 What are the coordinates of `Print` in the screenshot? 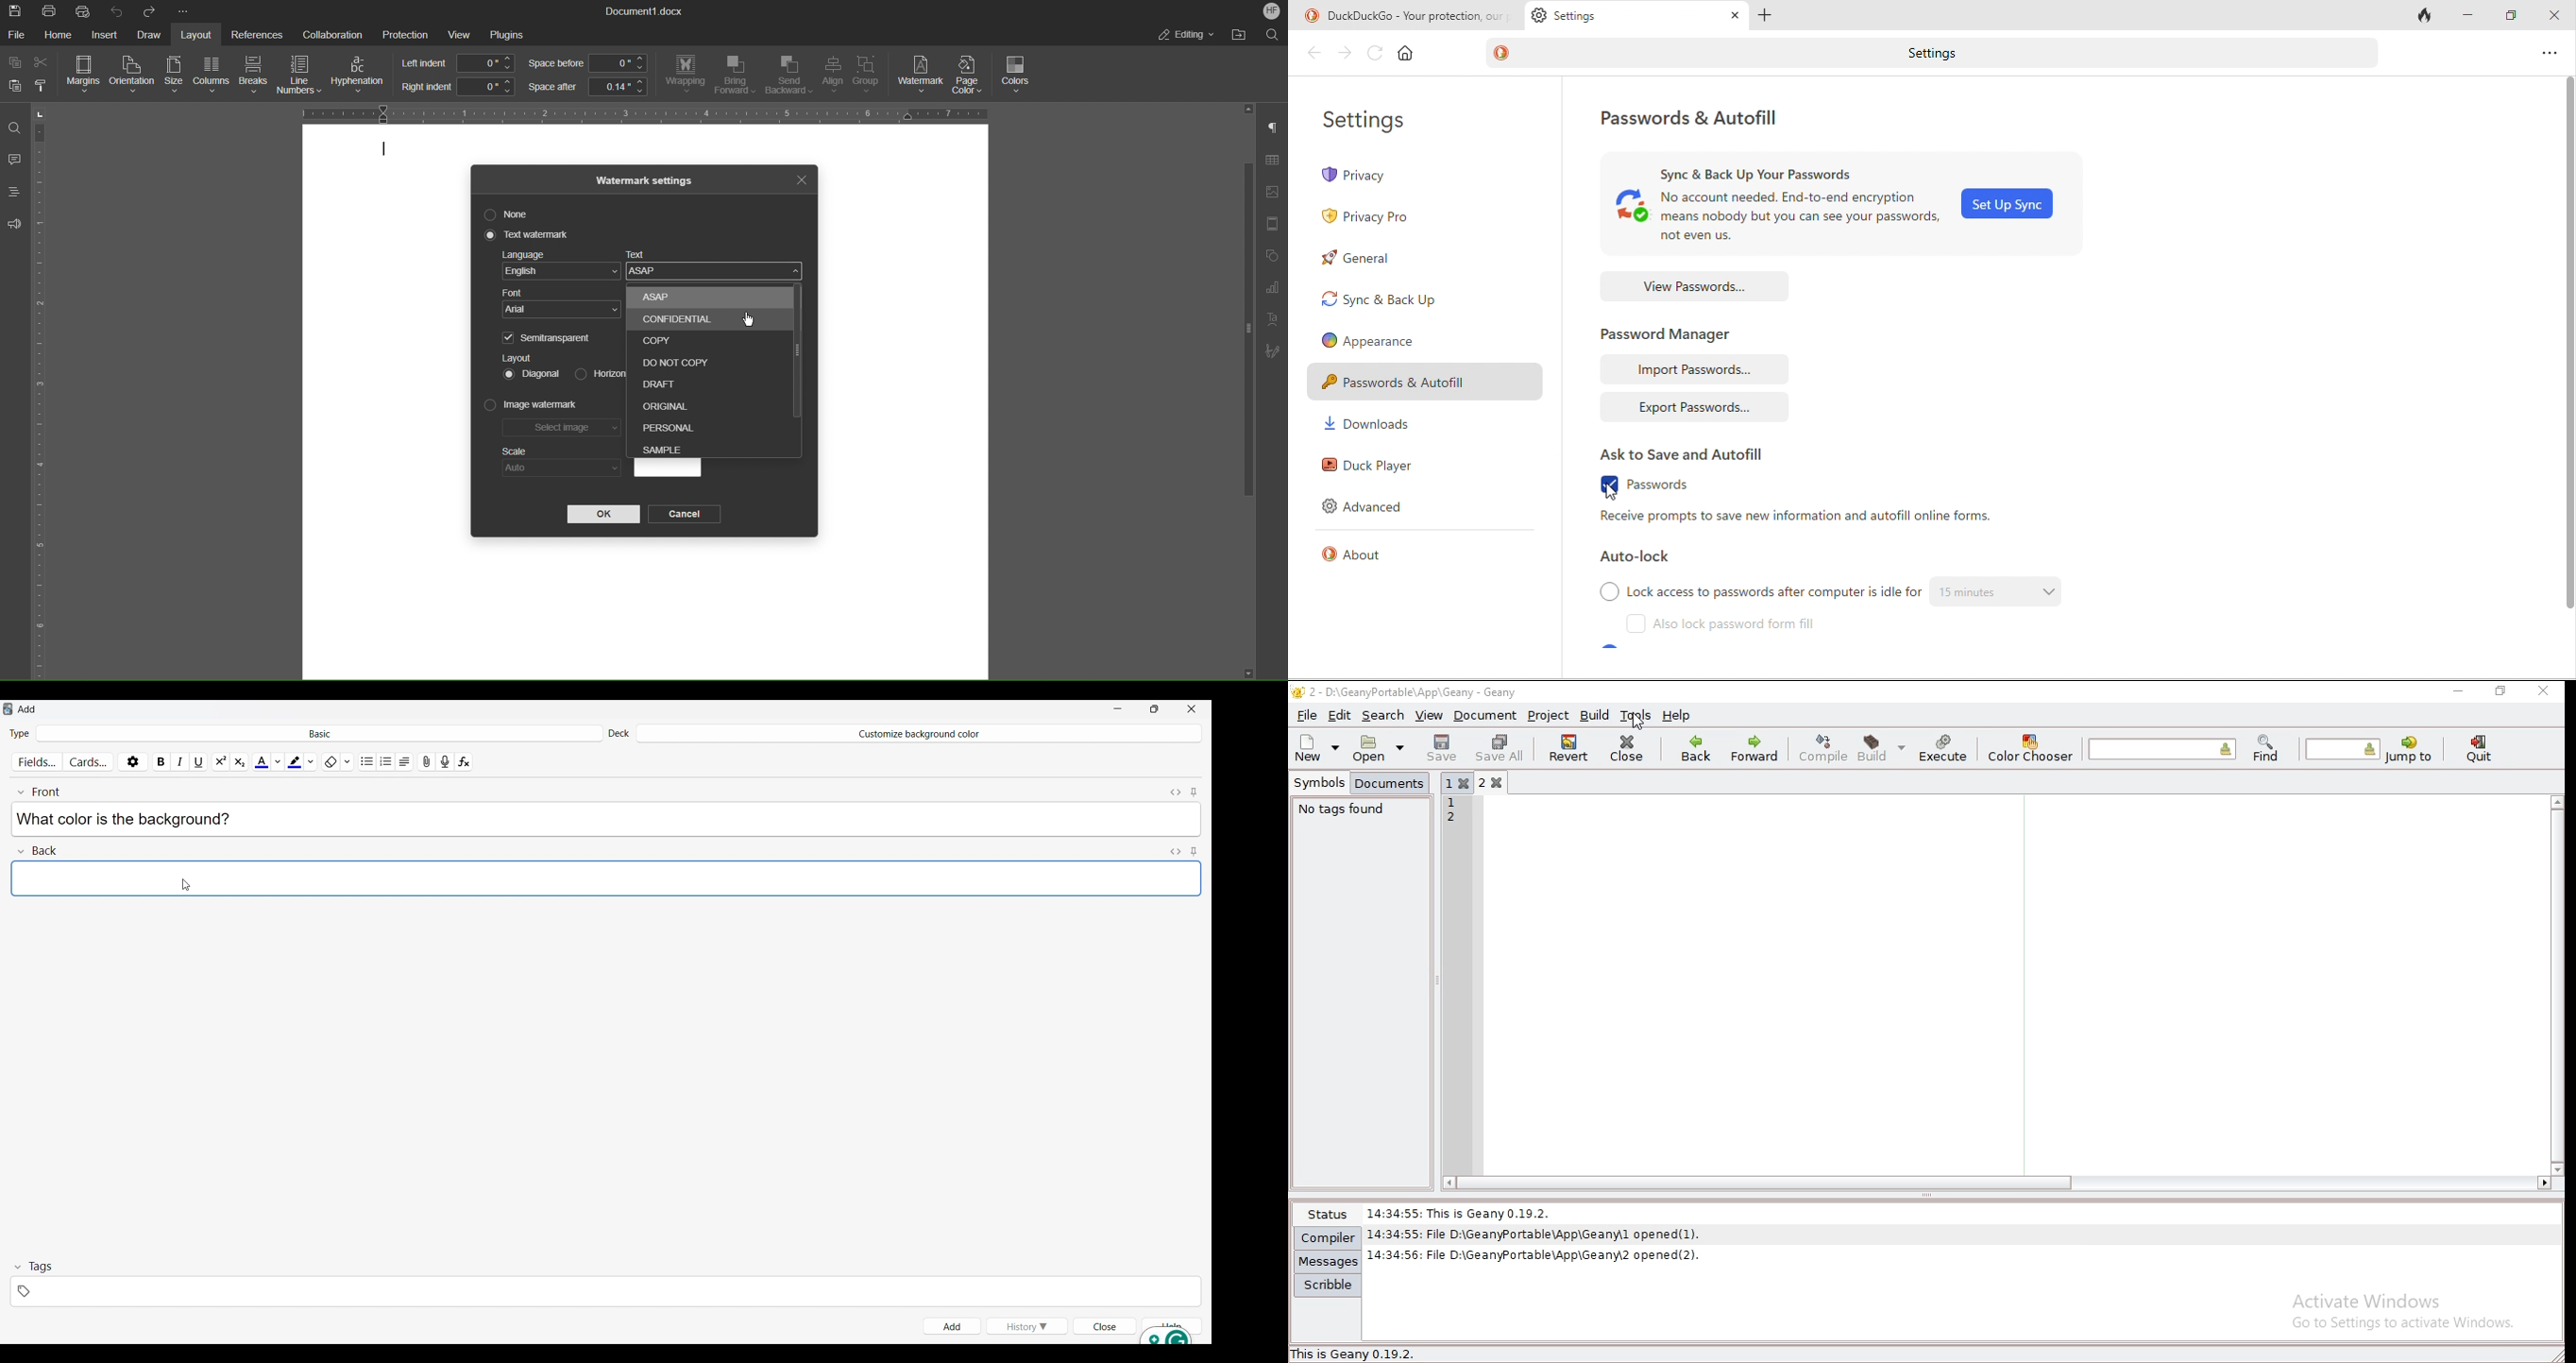 It's located at (50, 11).